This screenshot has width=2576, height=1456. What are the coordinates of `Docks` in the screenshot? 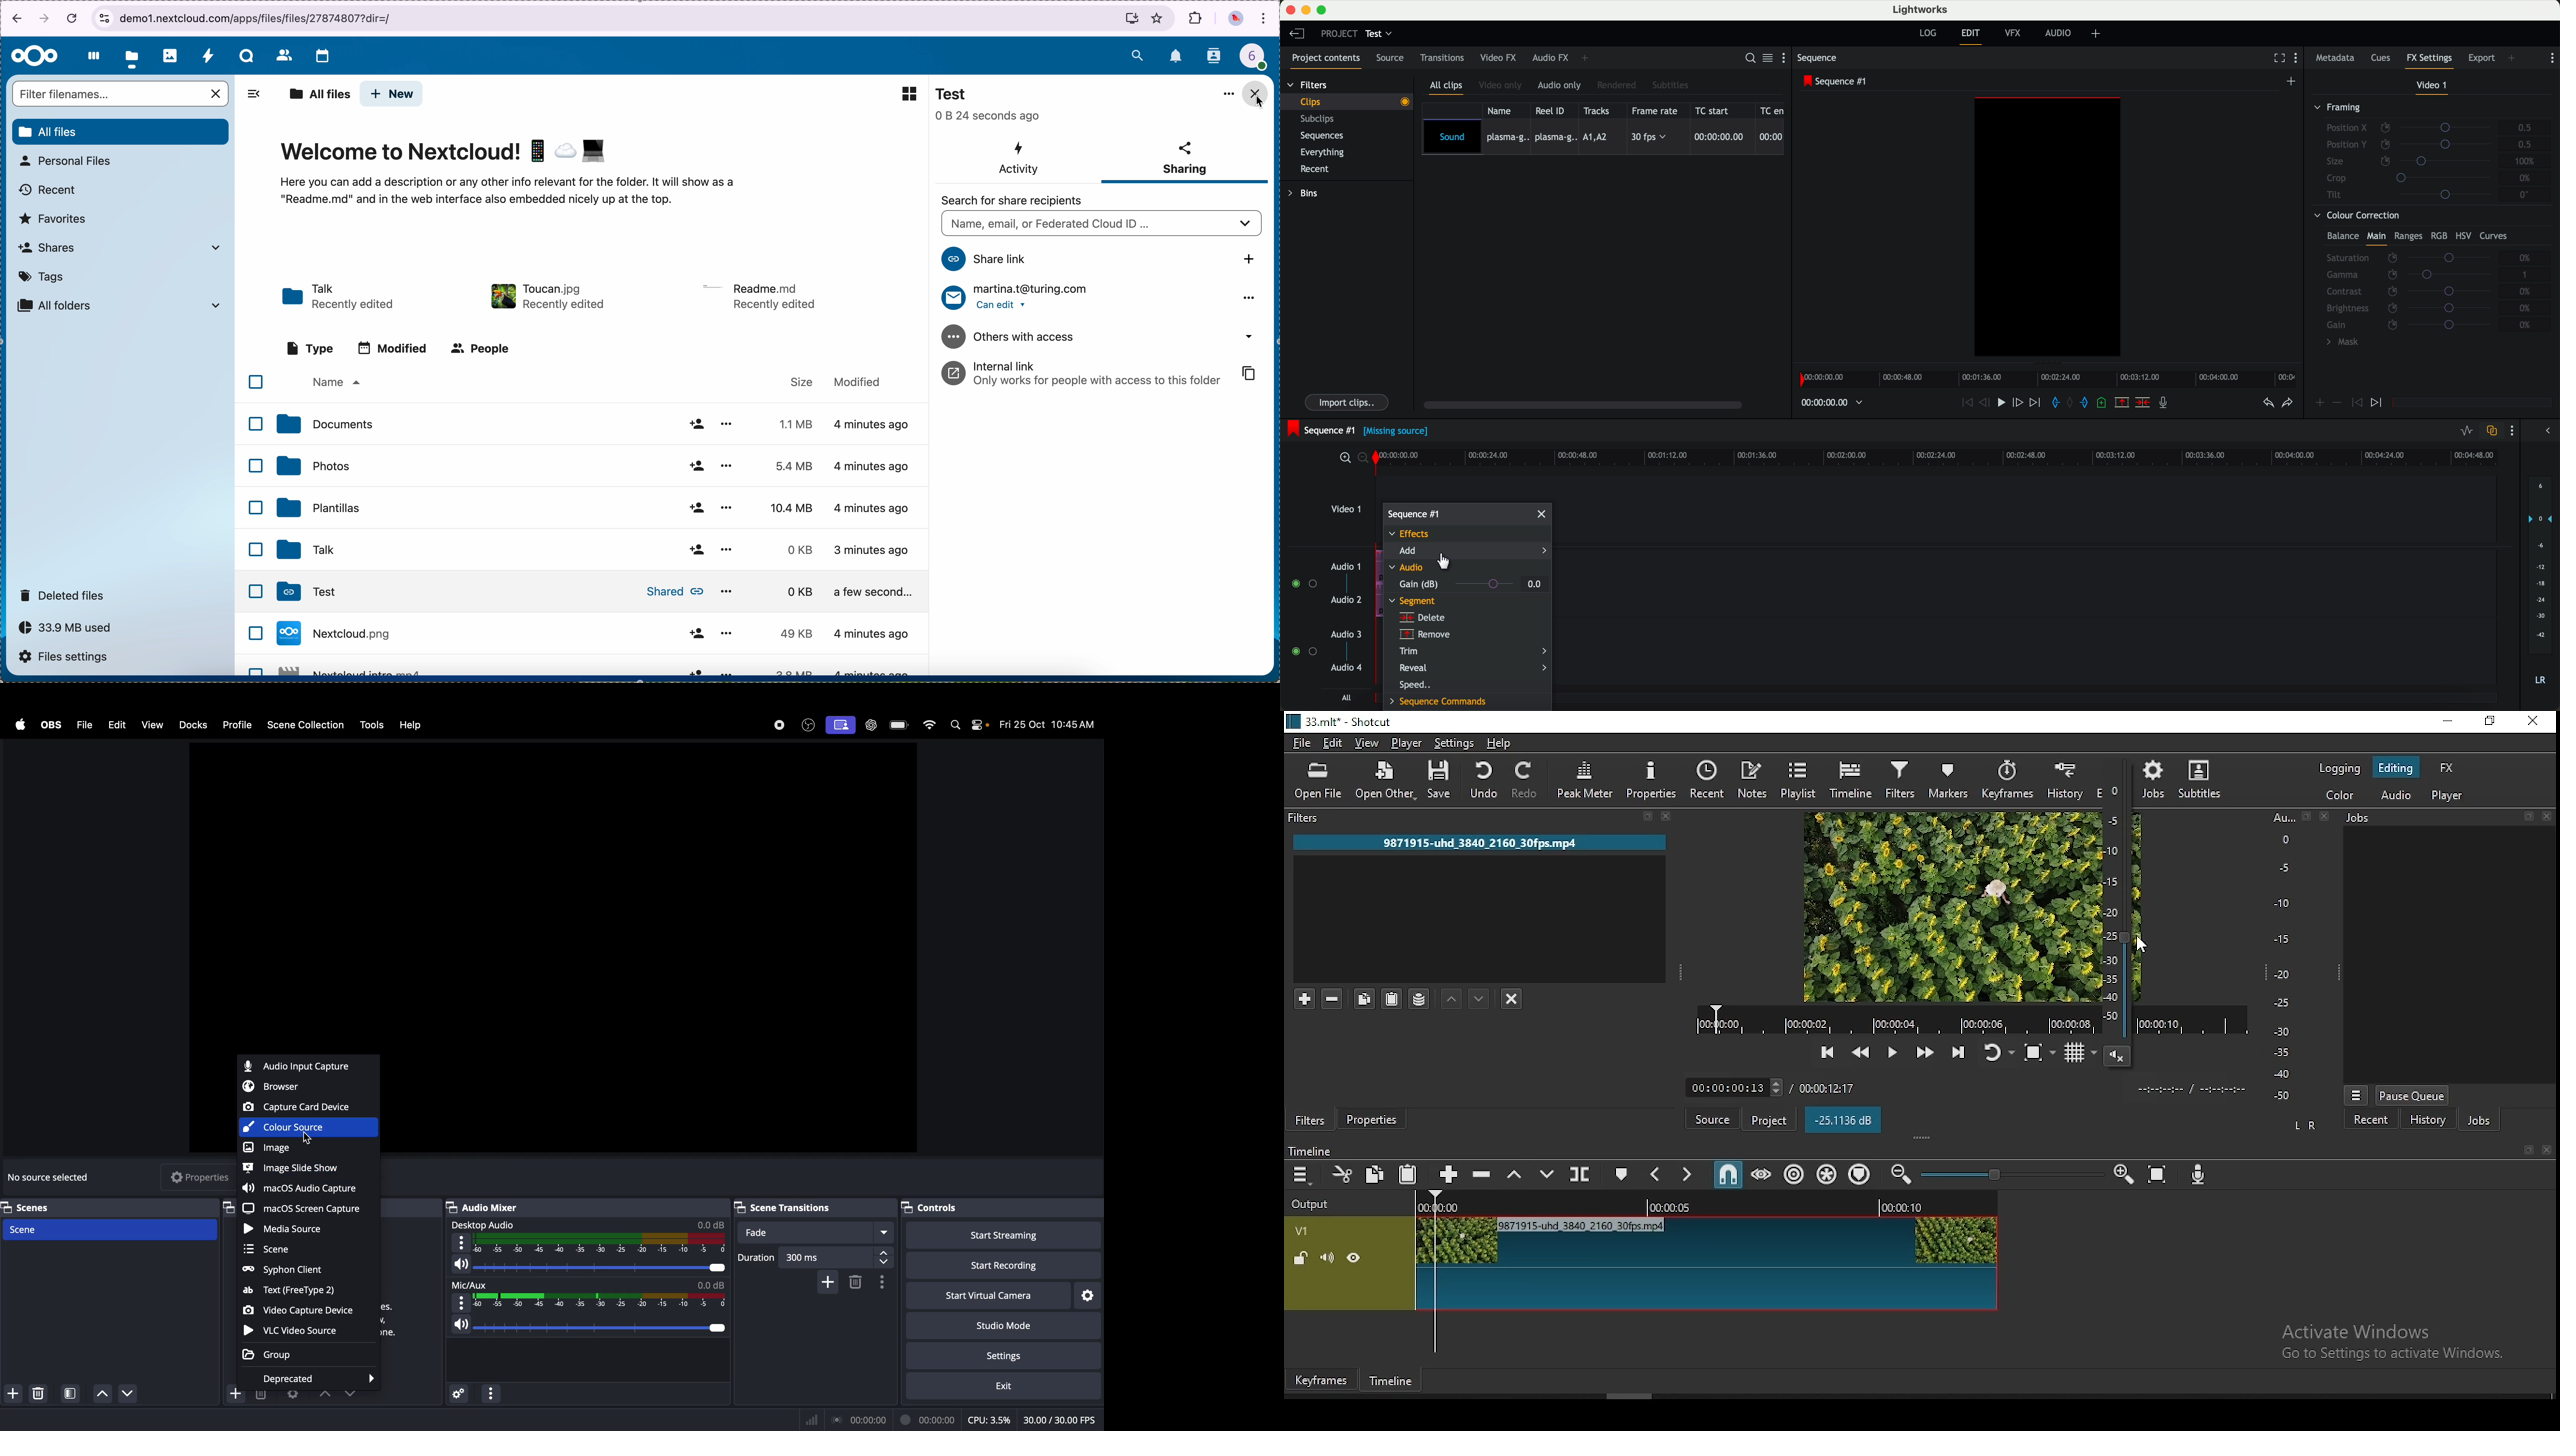 It's located at (191, 725).